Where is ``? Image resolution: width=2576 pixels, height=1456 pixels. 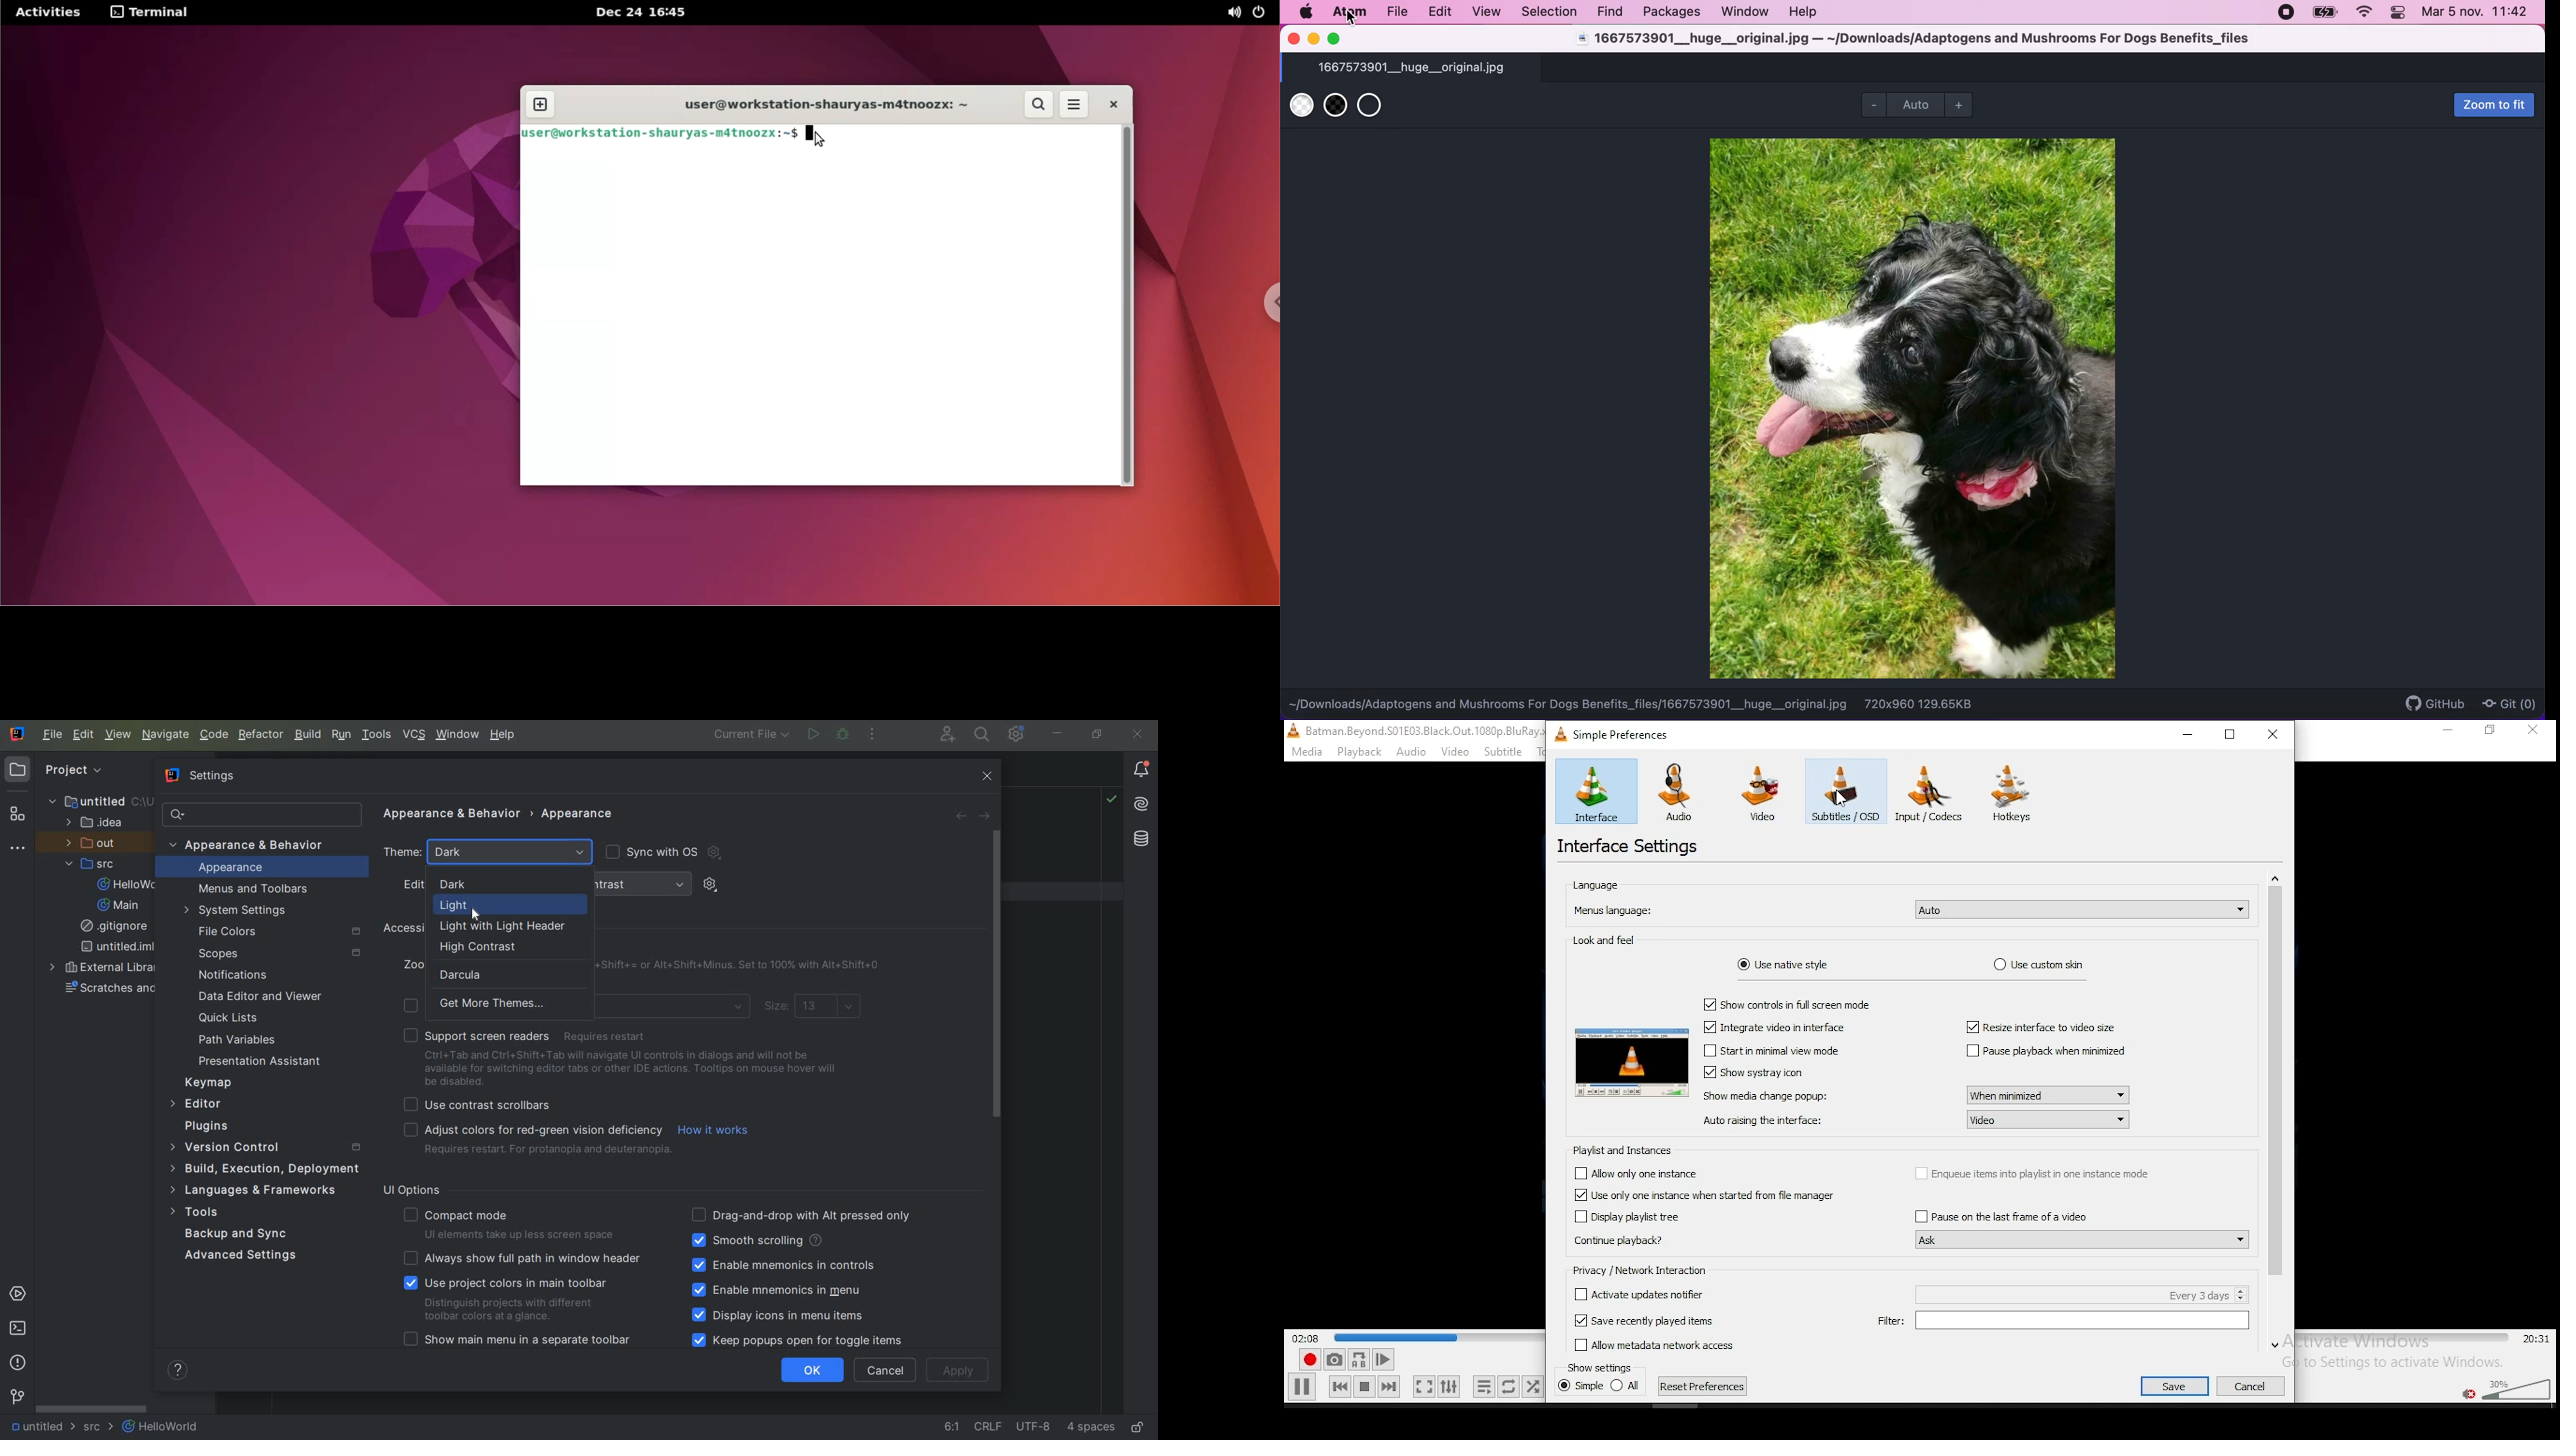  is located at coordinates (1412, 752).